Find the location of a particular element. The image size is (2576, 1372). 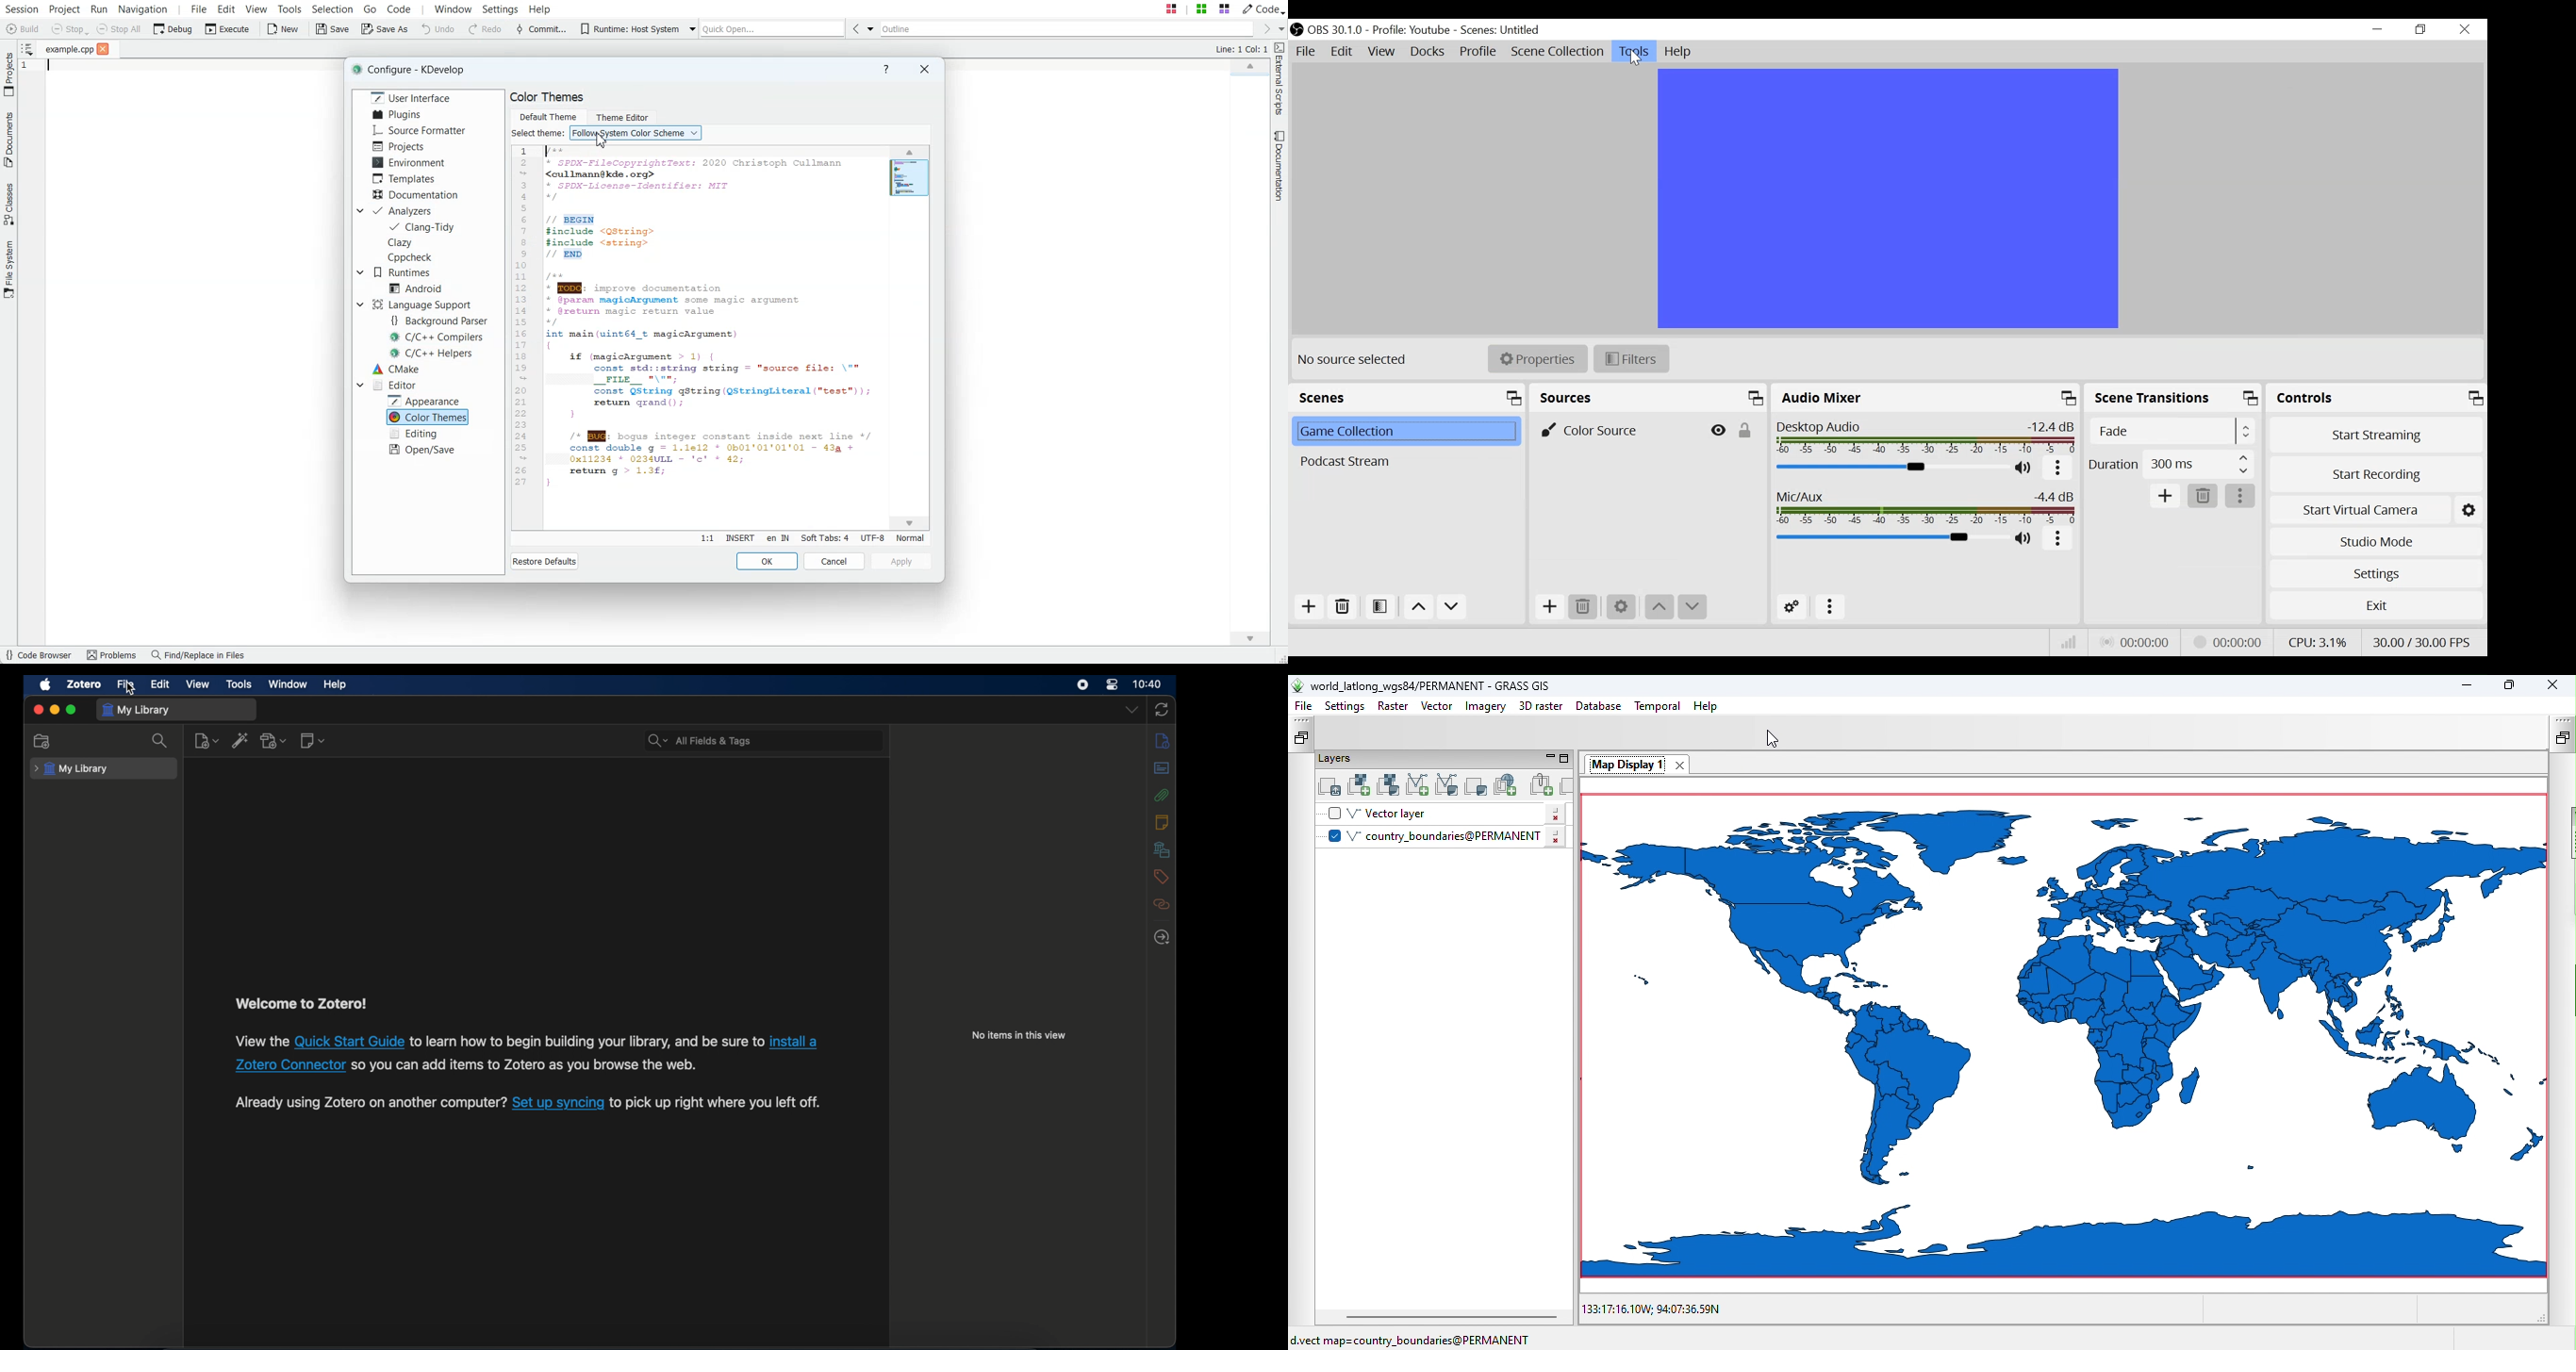

Select Duration is located at coordinates (2172, 464).